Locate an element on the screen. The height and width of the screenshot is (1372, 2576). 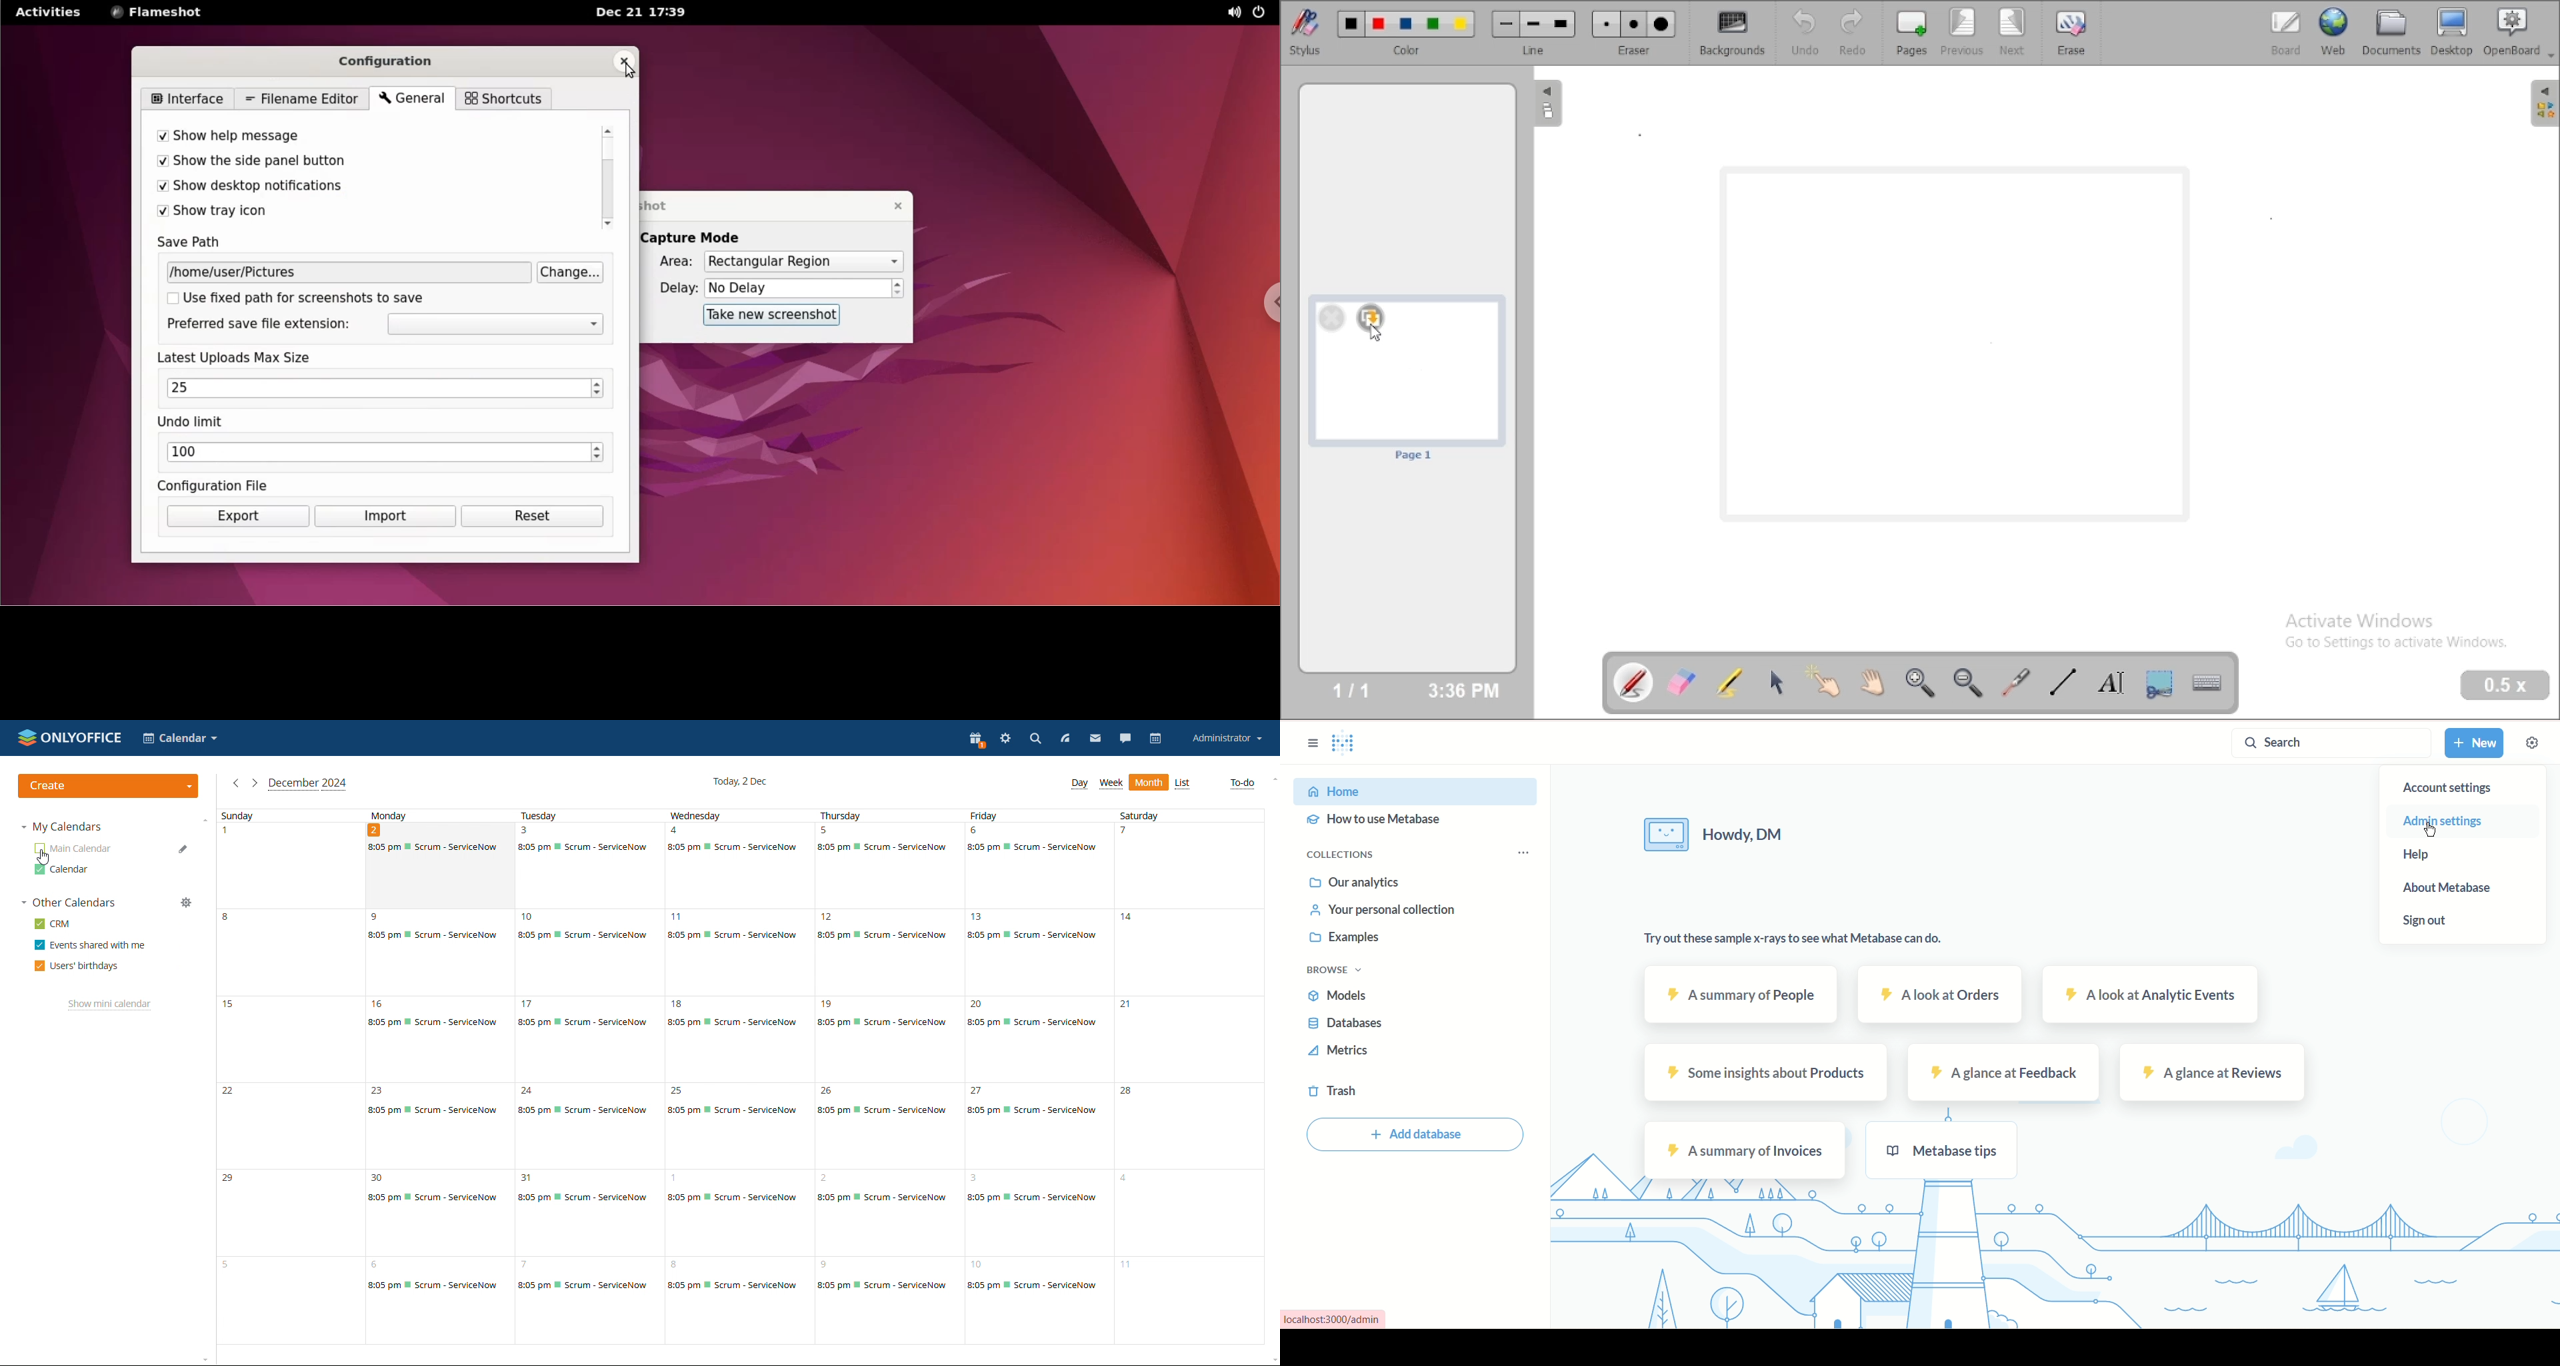
duplicate is located at coordinates (1370, 317).